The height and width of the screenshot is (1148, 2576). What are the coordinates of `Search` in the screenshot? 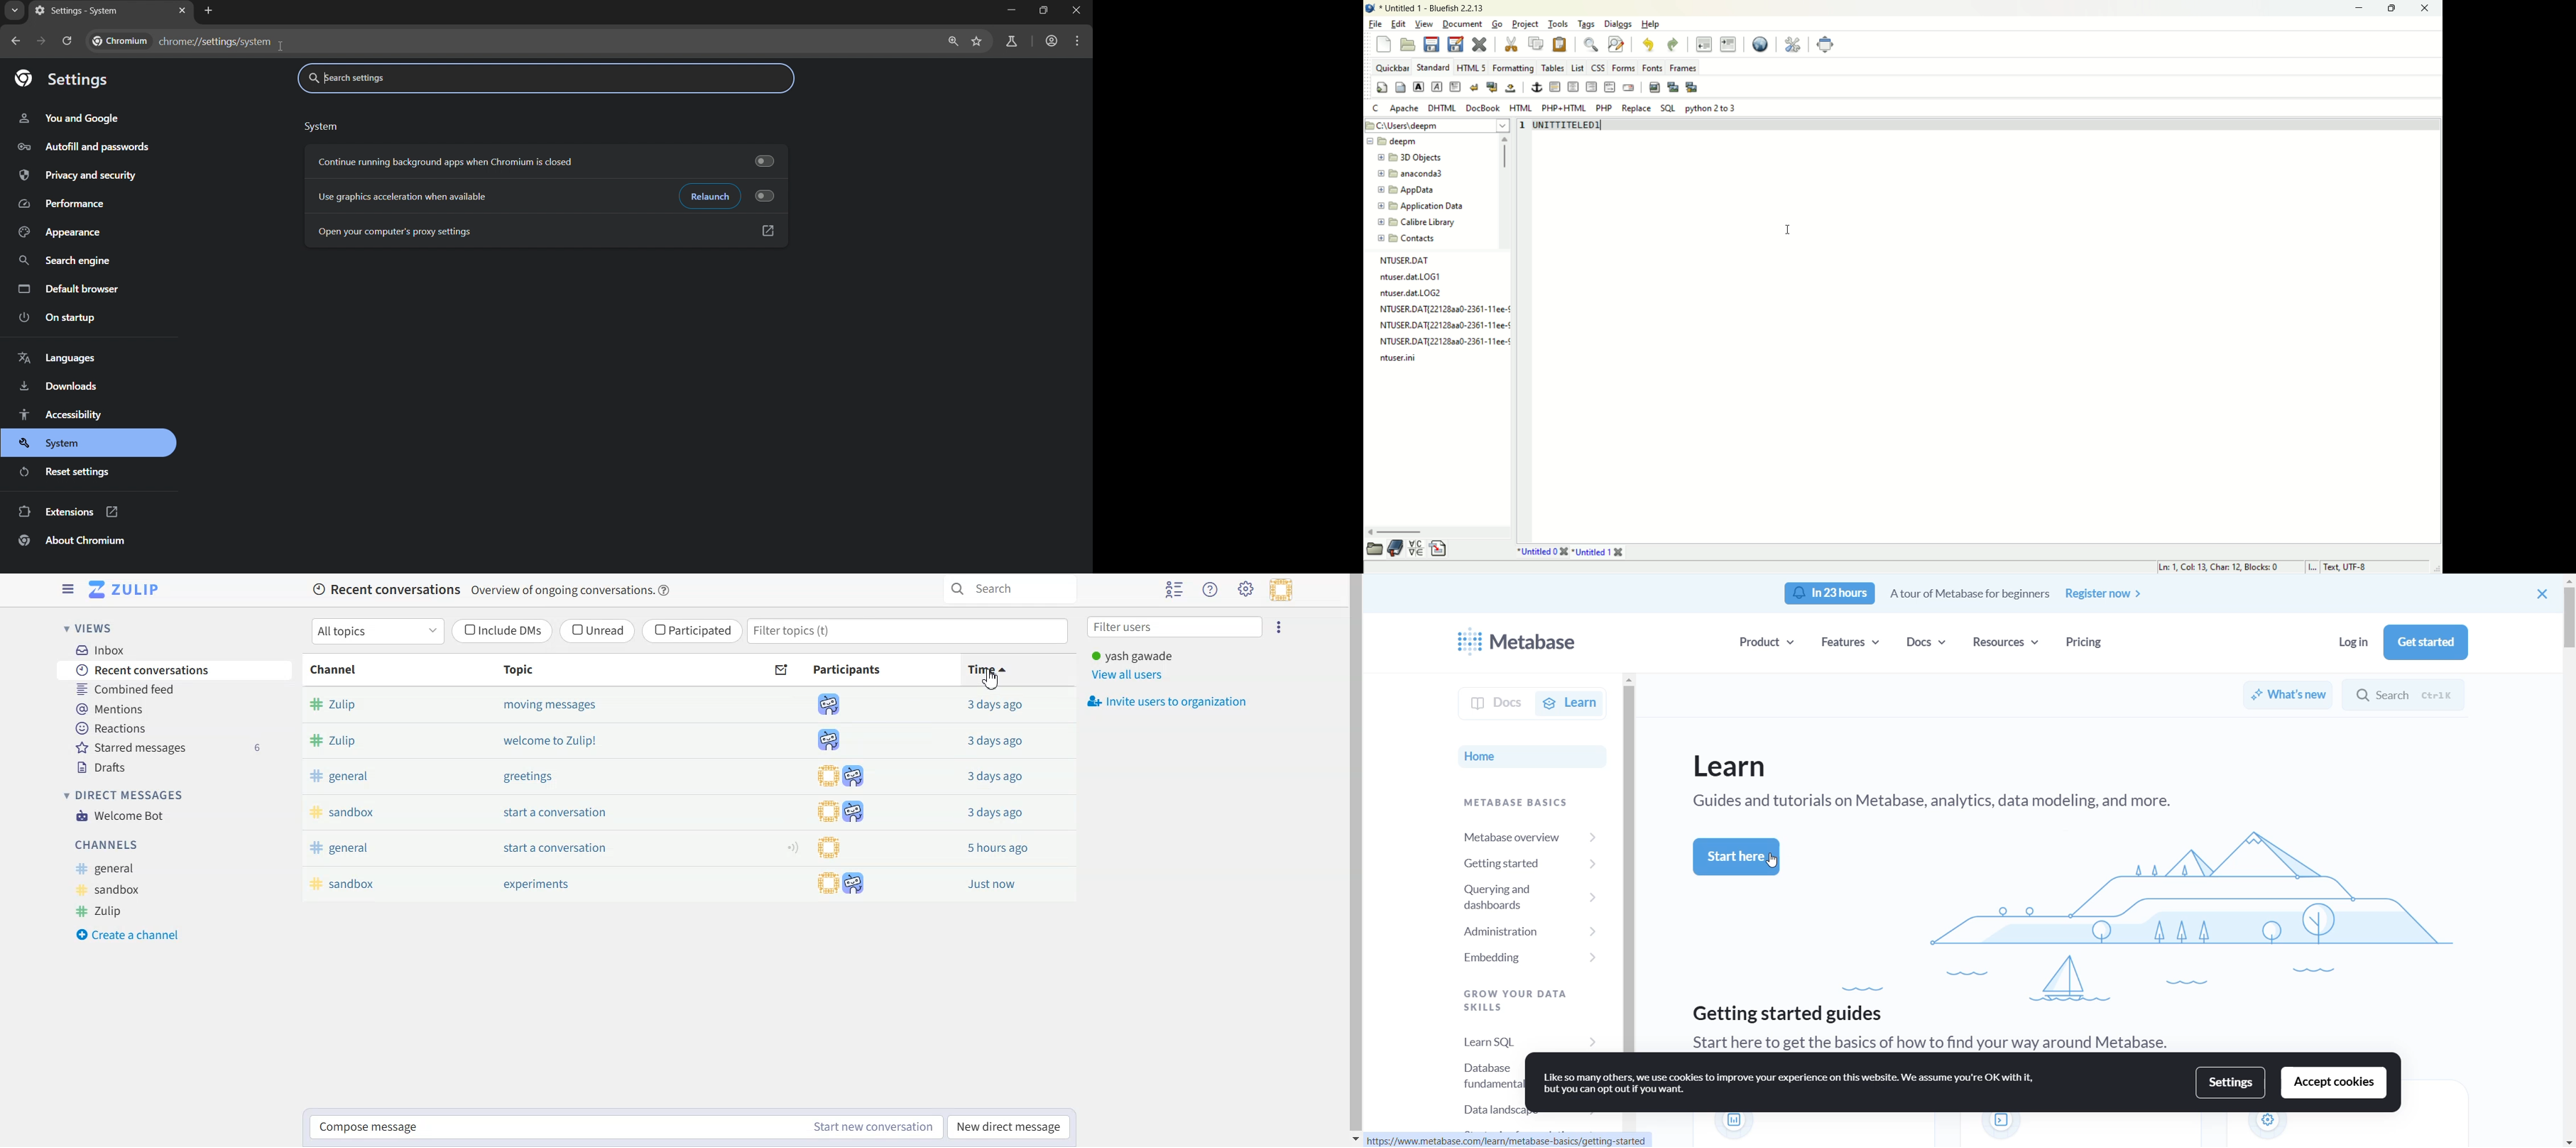 It's located at (1008, 590).